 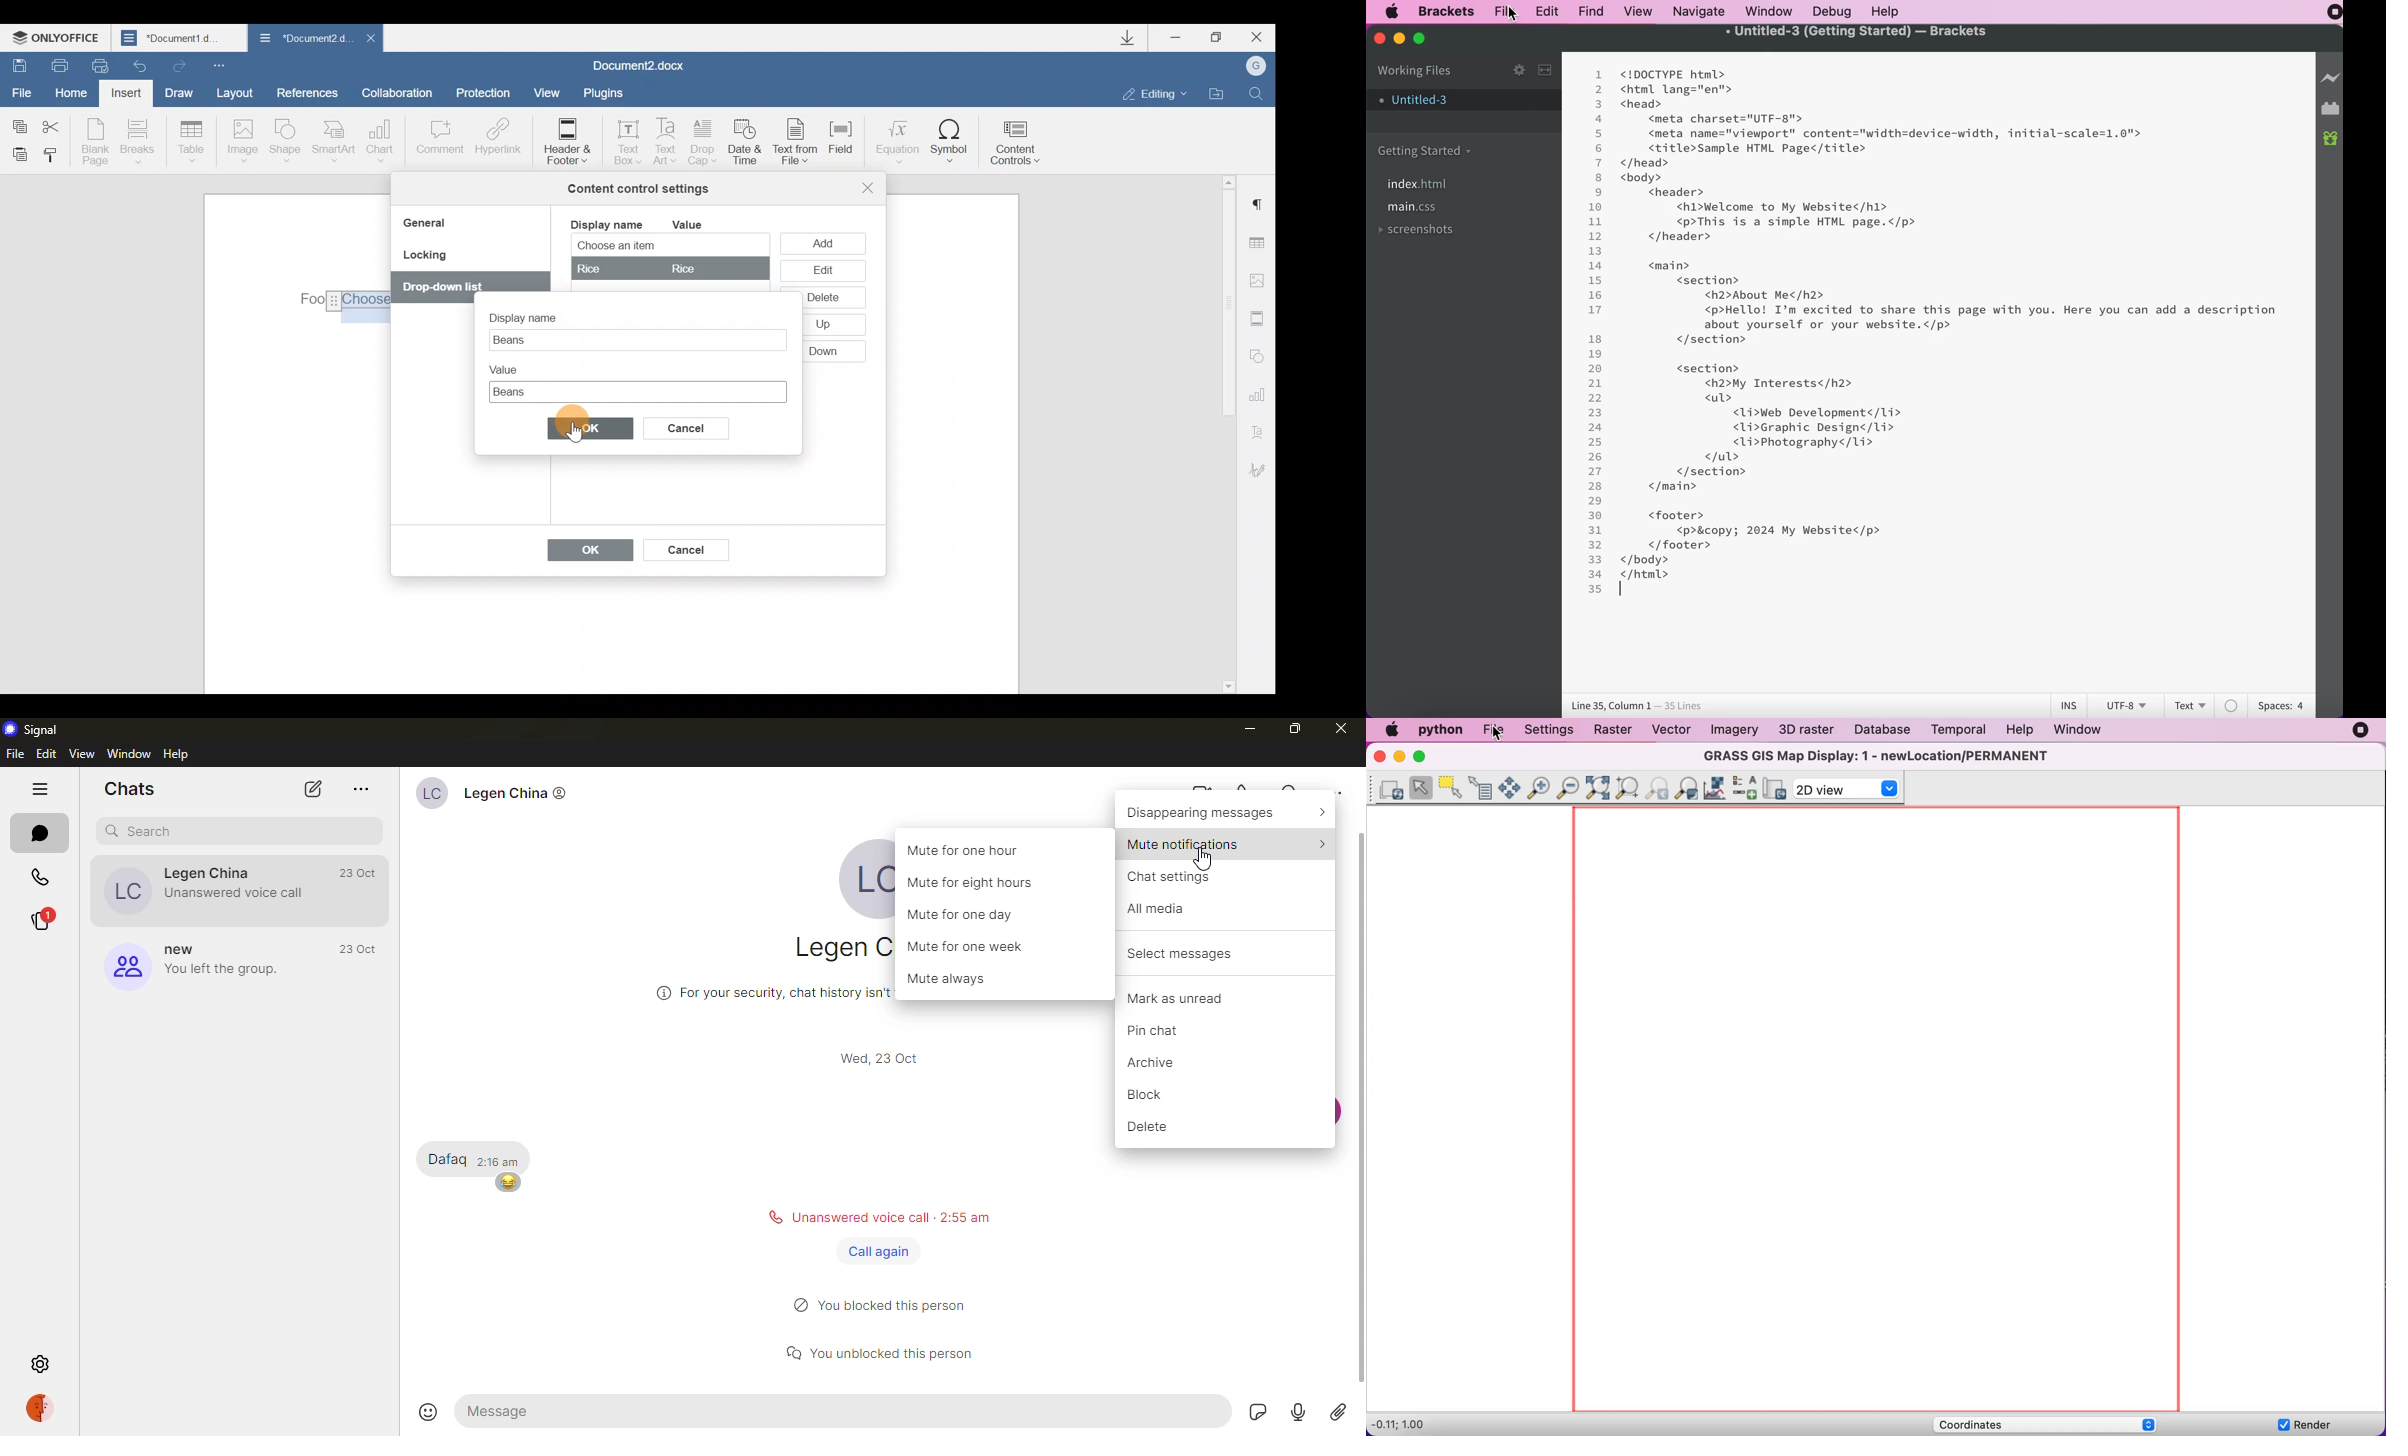 What do you see at coordinates (638, 189) in the screenshot?
I see `Content control settings` at bounding box center [638, 189].